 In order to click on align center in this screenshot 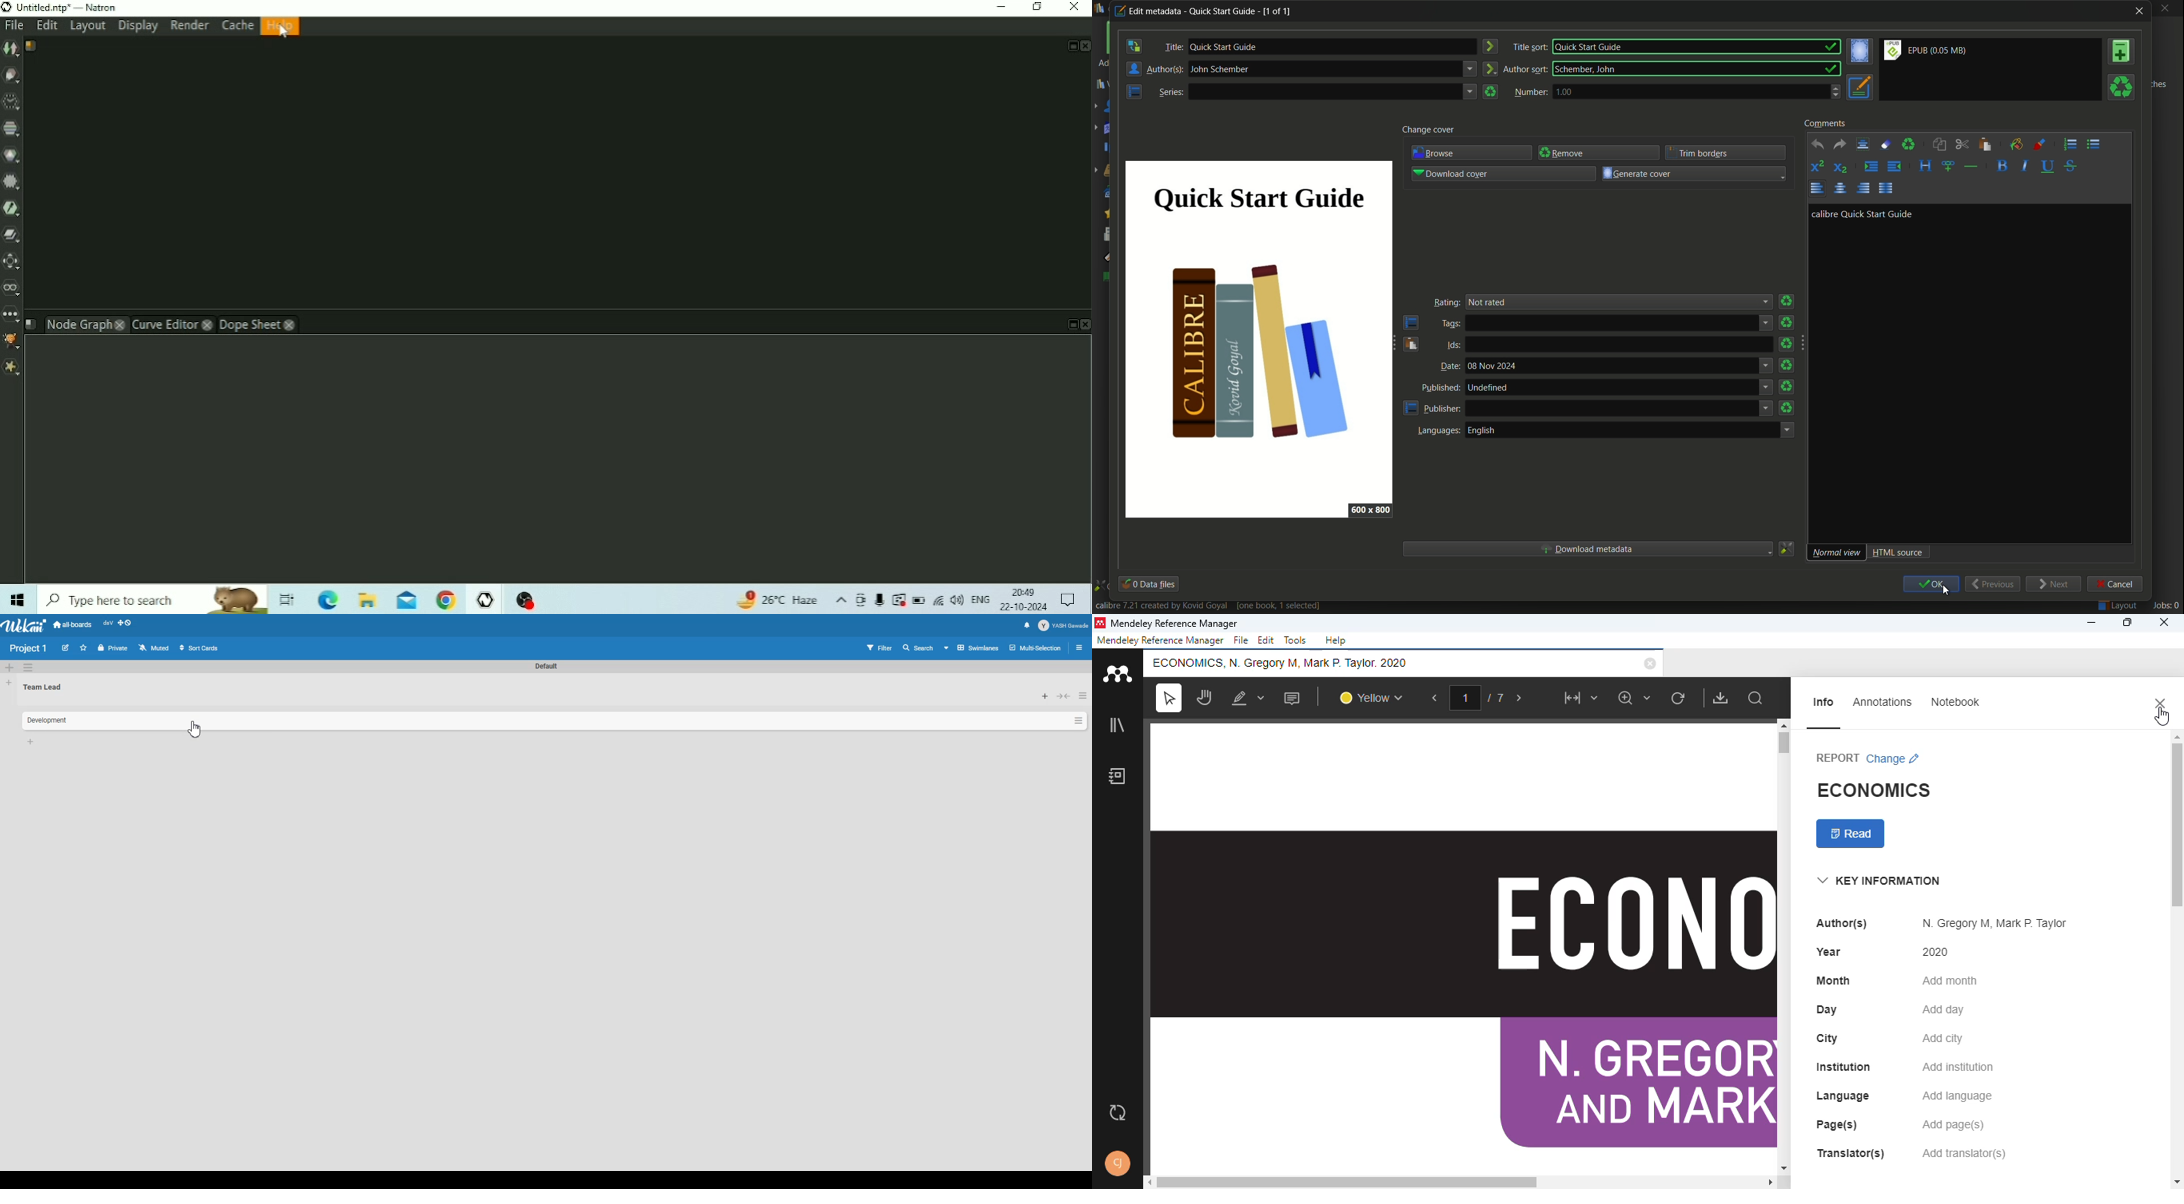, I will do `click(1840, 189)`.